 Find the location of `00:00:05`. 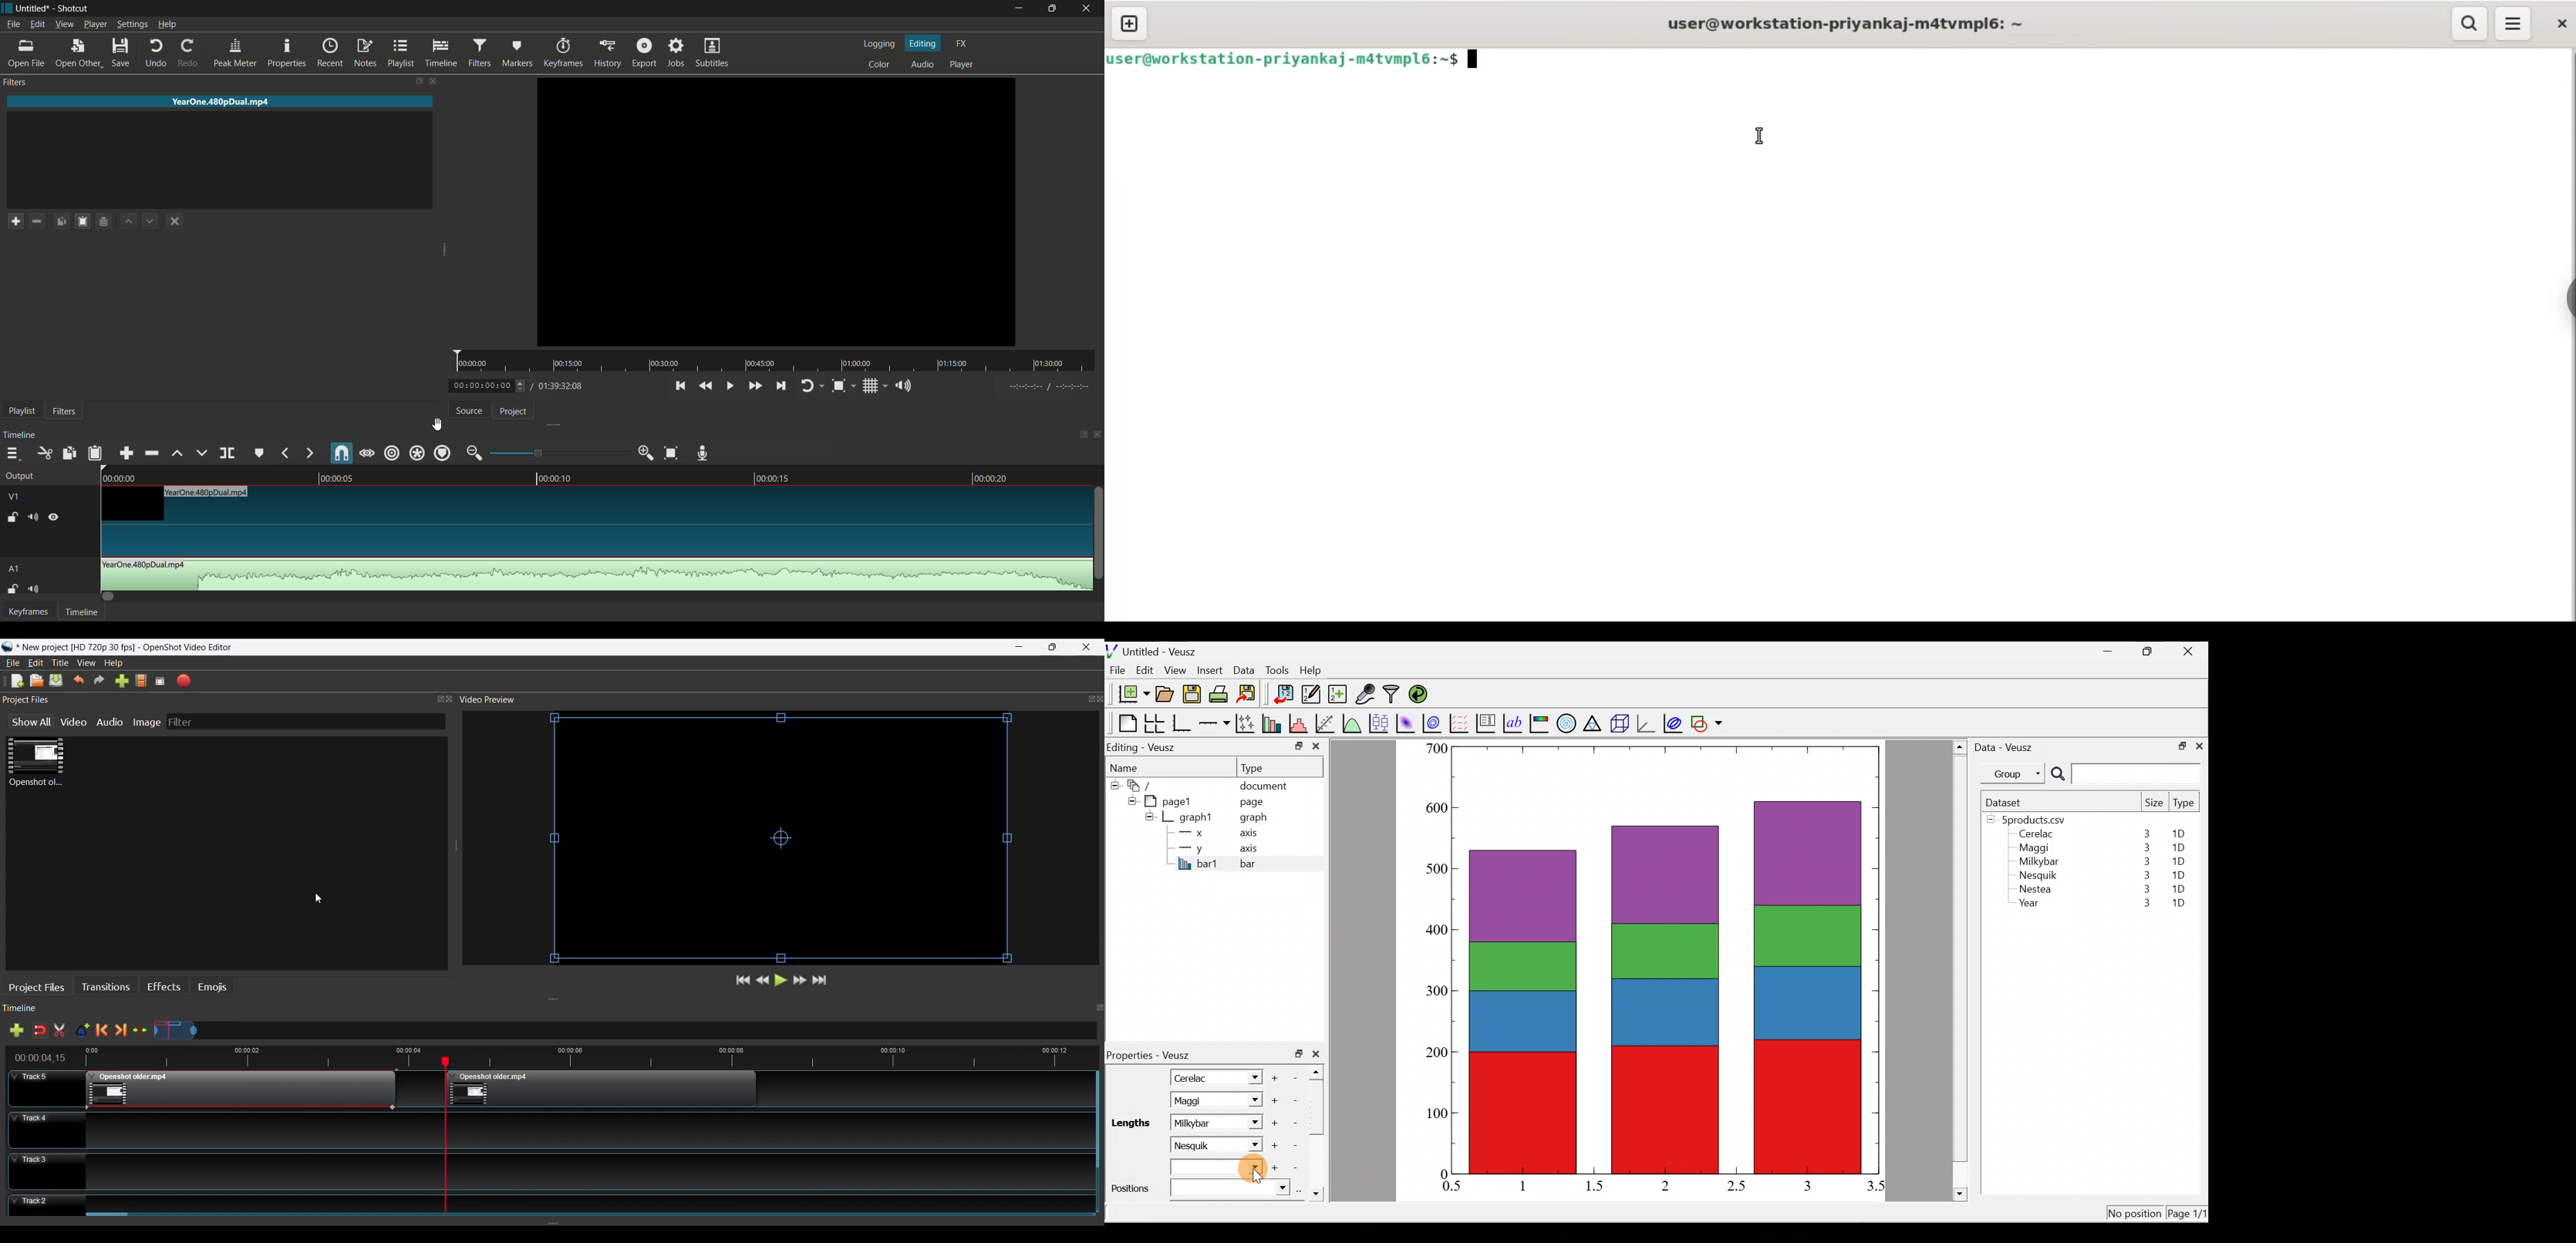

00:00:05 is located at coordinates (343, 478).